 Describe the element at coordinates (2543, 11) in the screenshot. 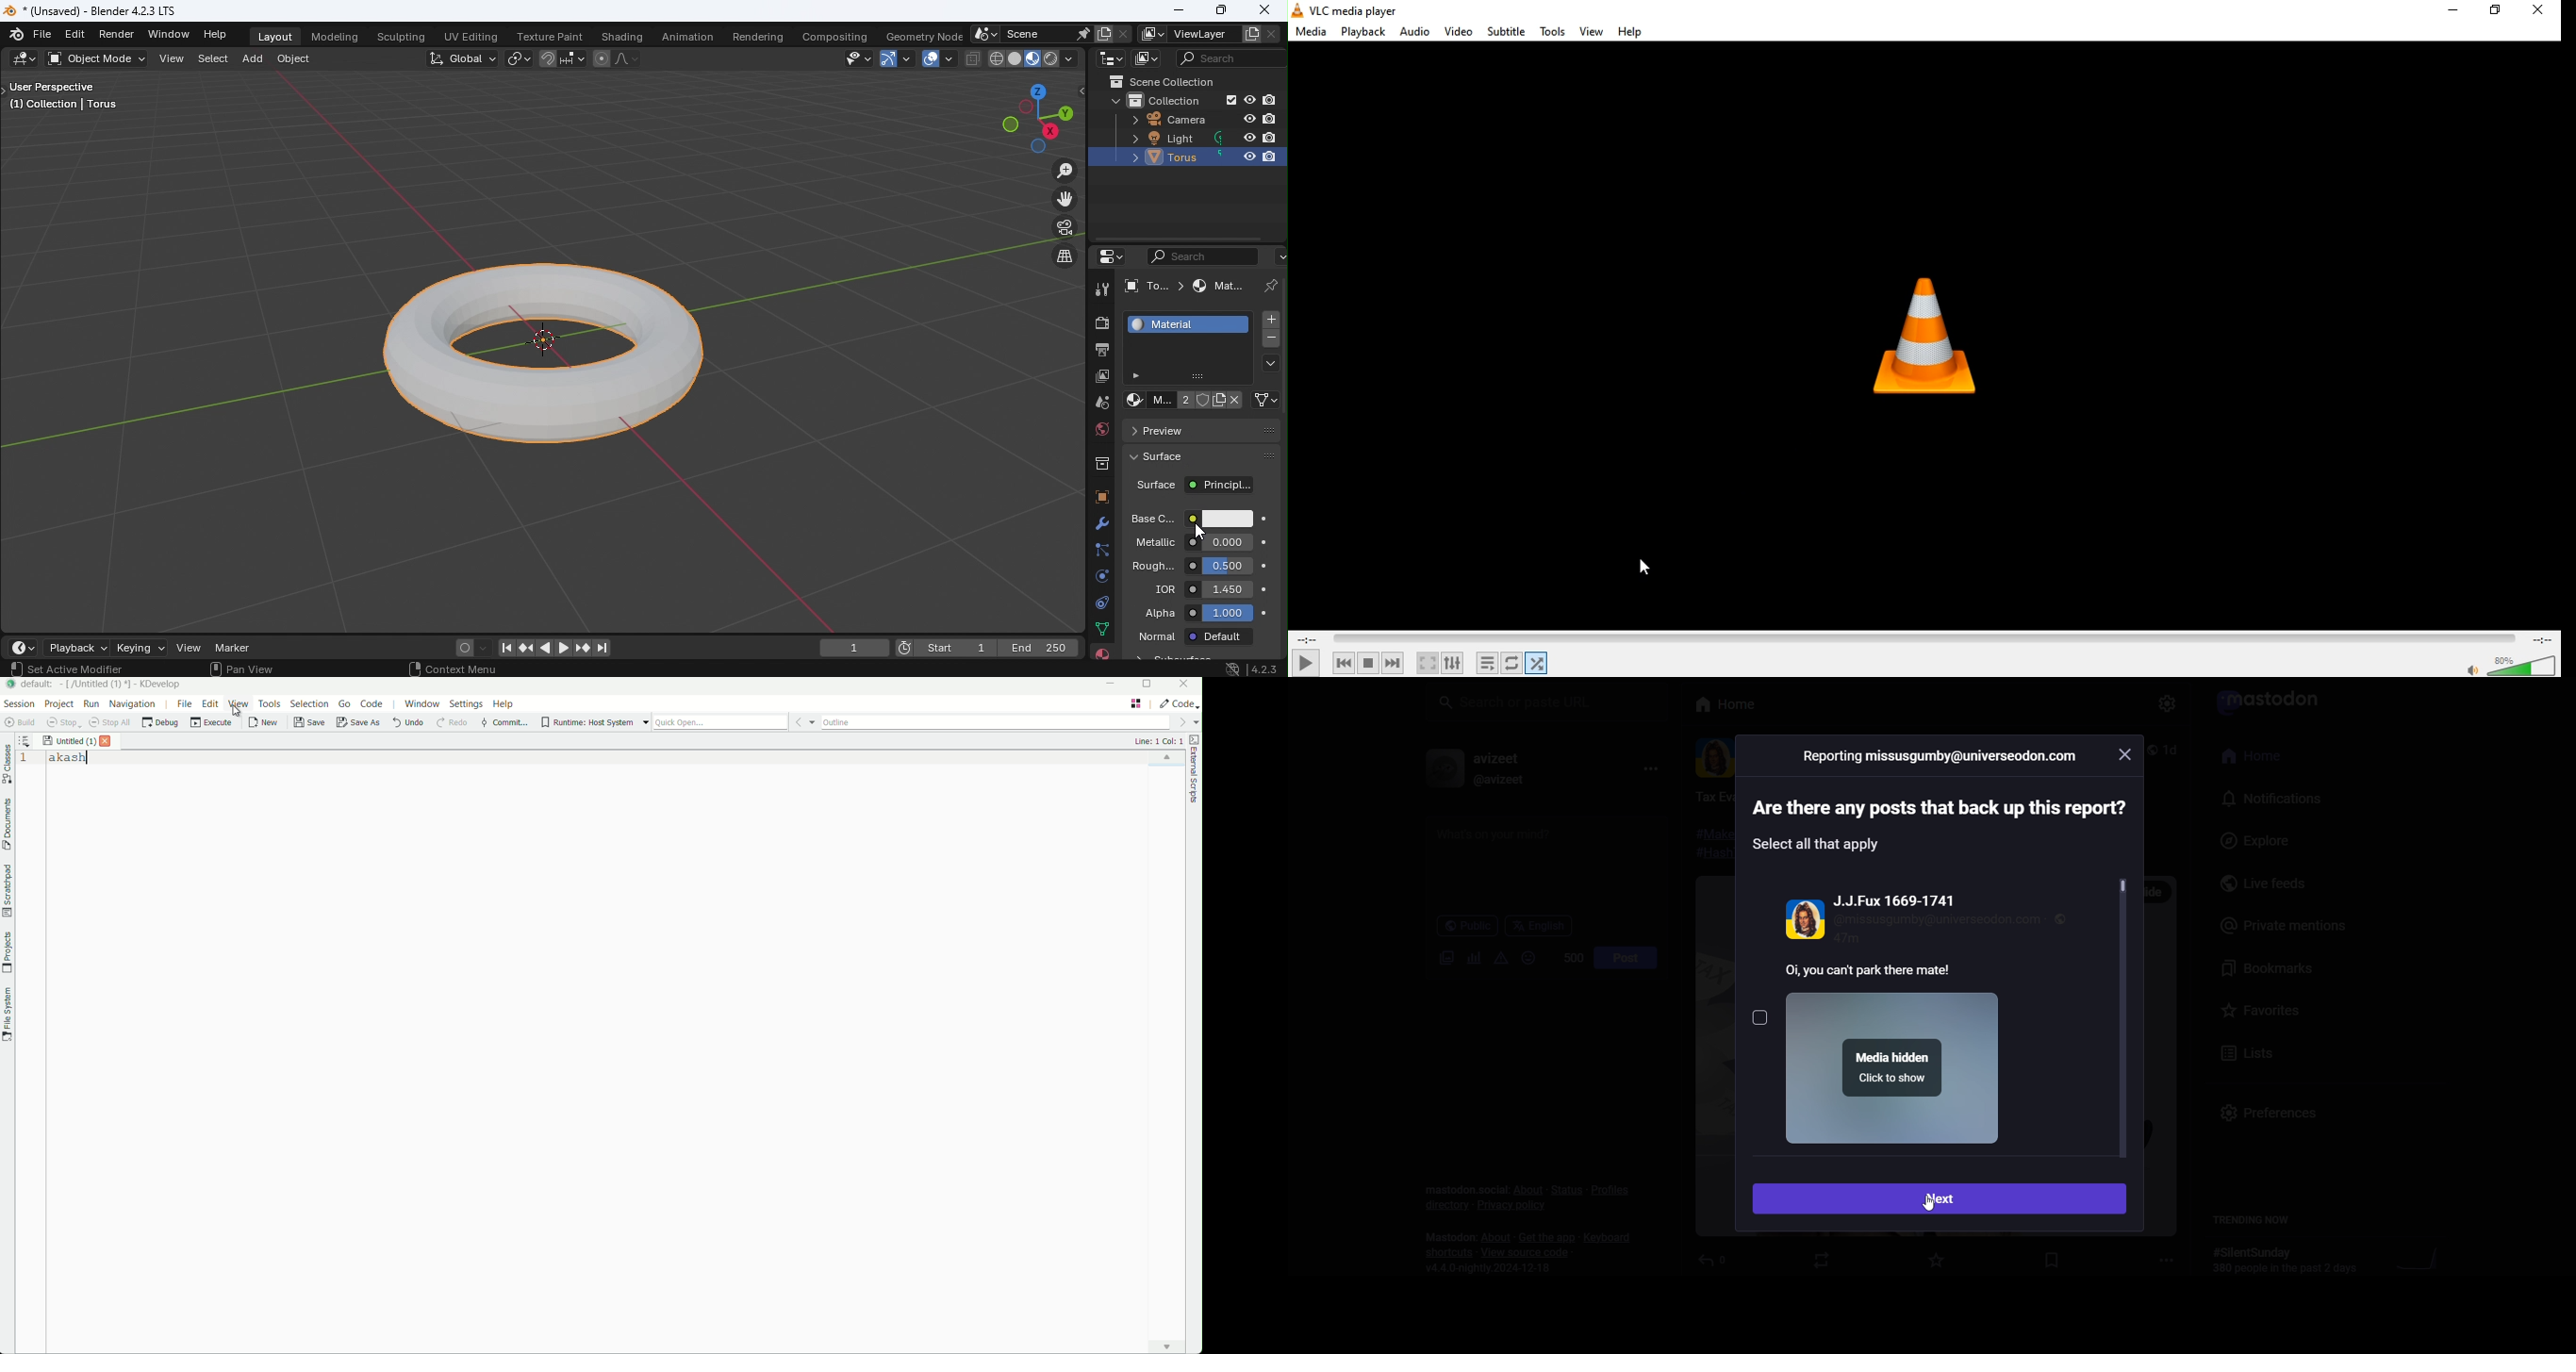

I see `close` at that location.